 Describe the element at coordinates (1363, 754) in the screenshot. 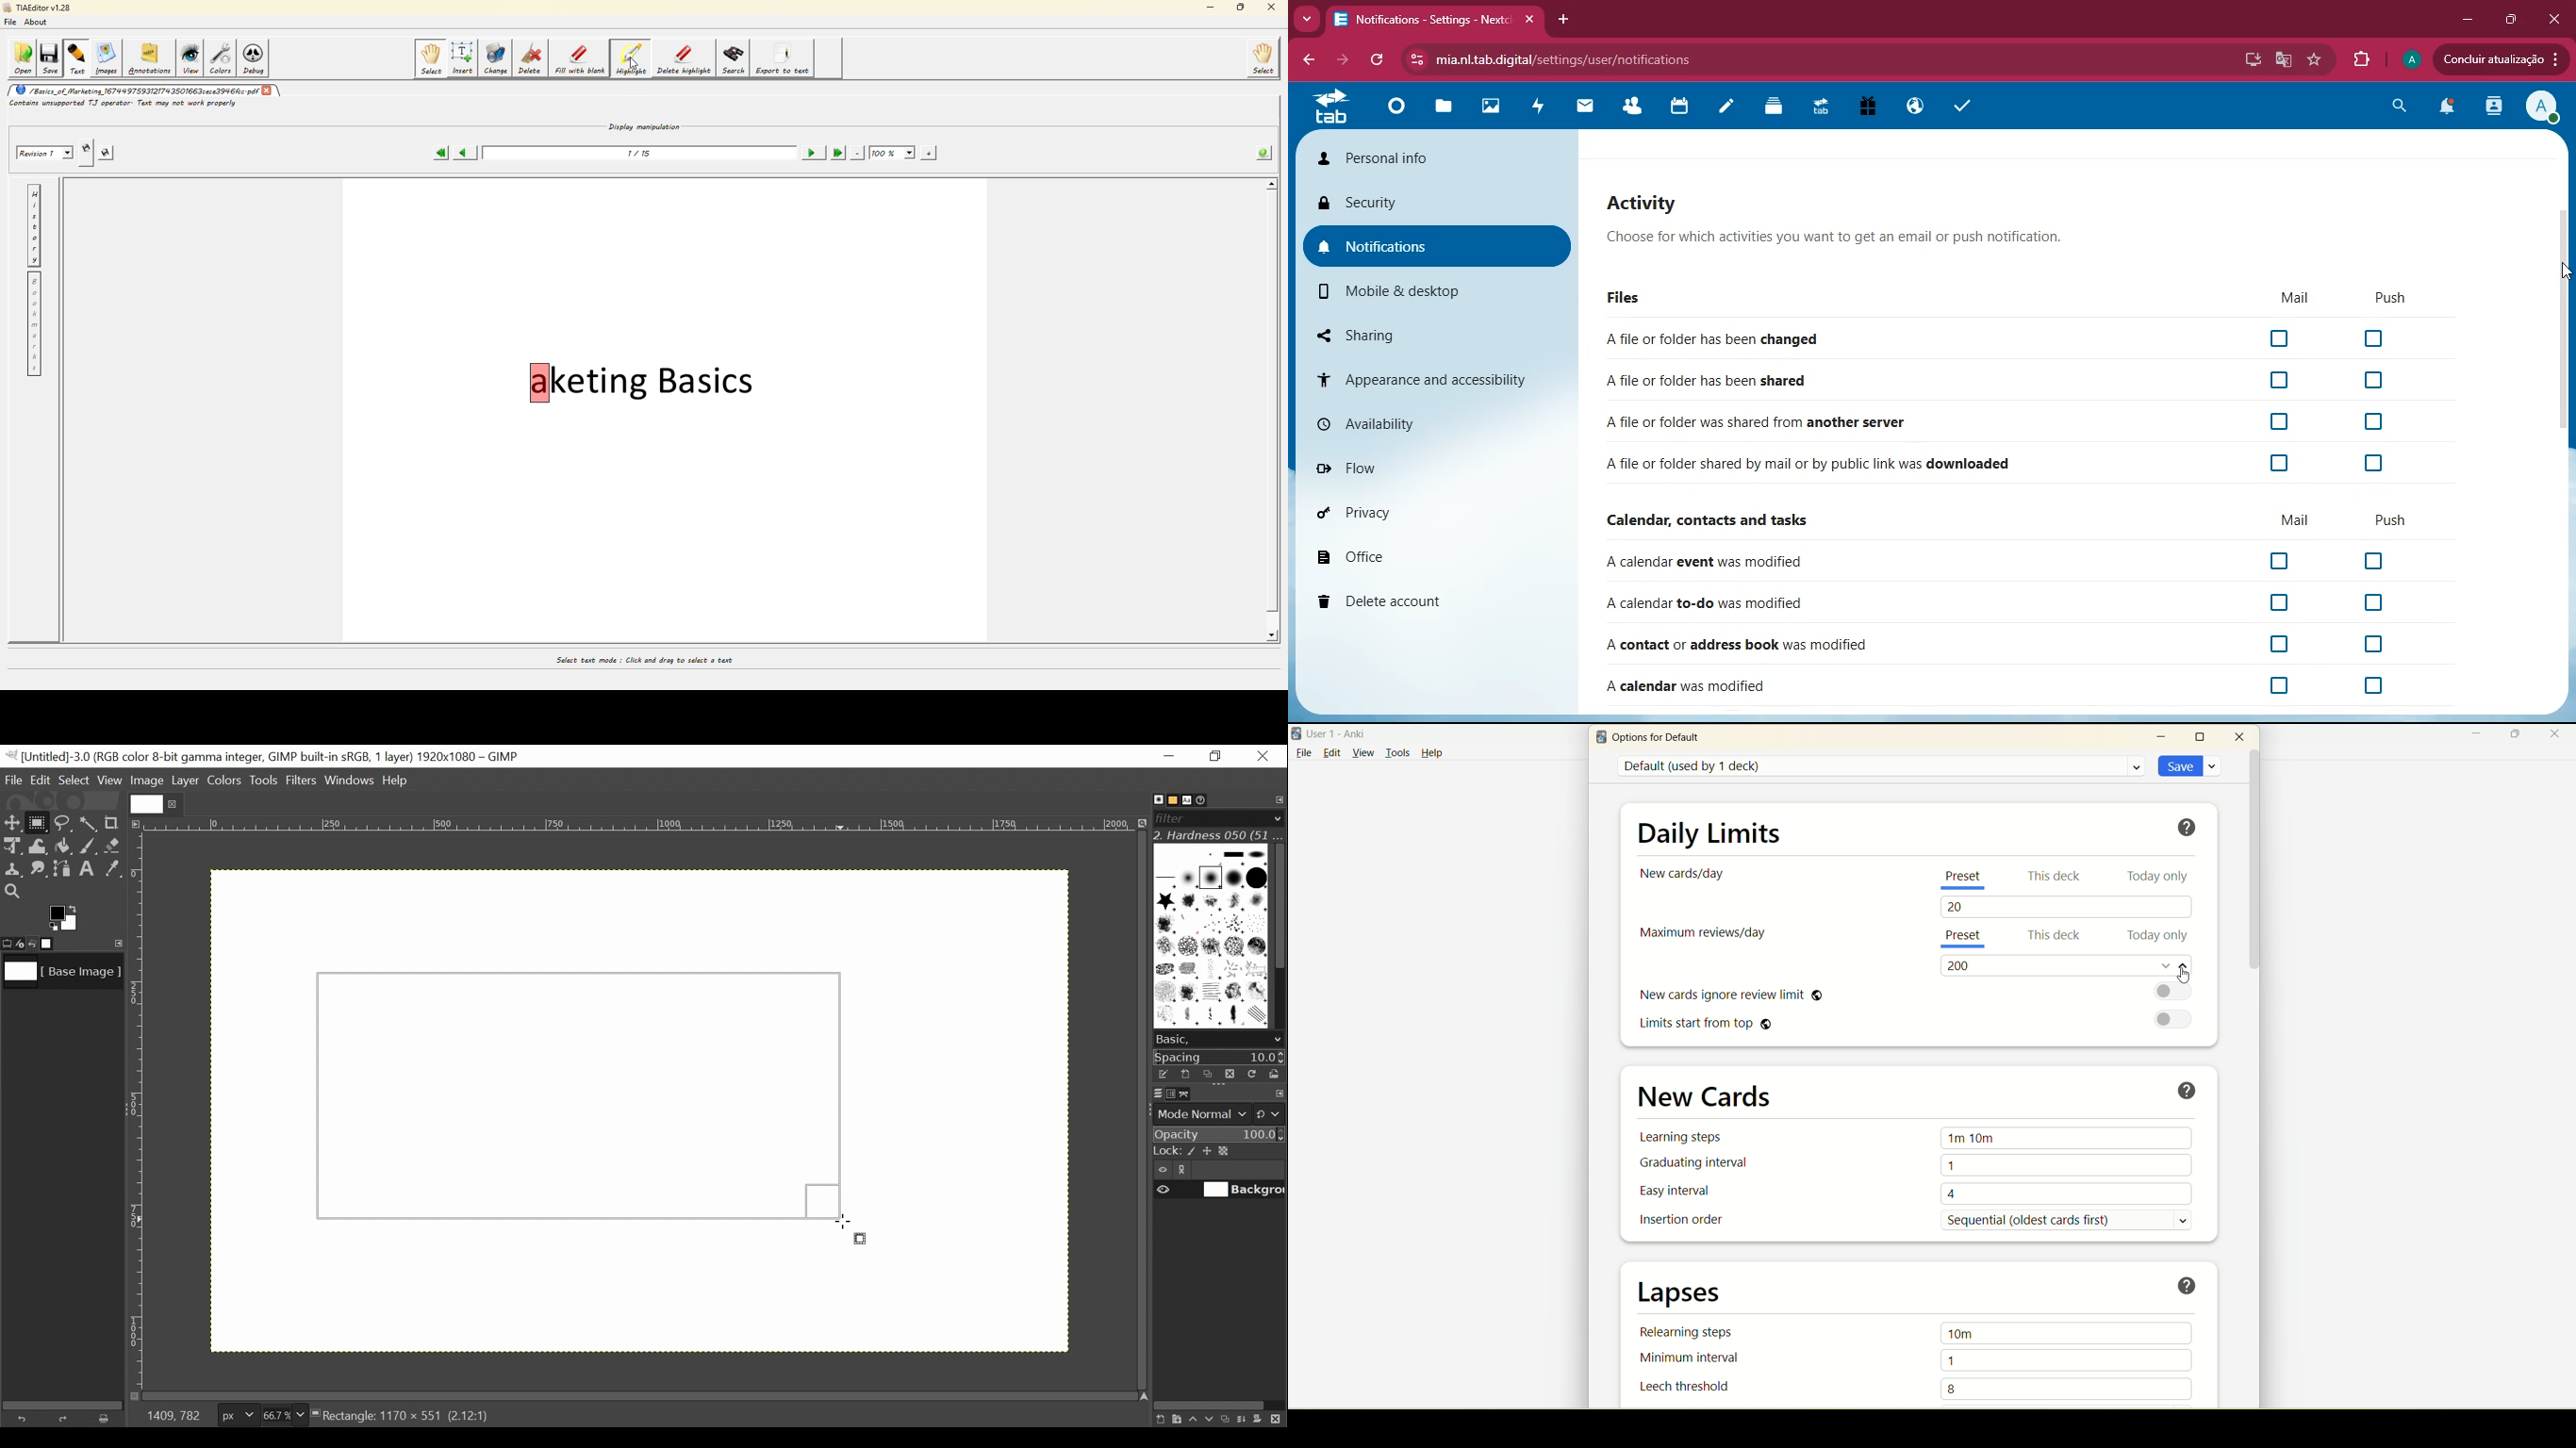

I see `view` at that location.